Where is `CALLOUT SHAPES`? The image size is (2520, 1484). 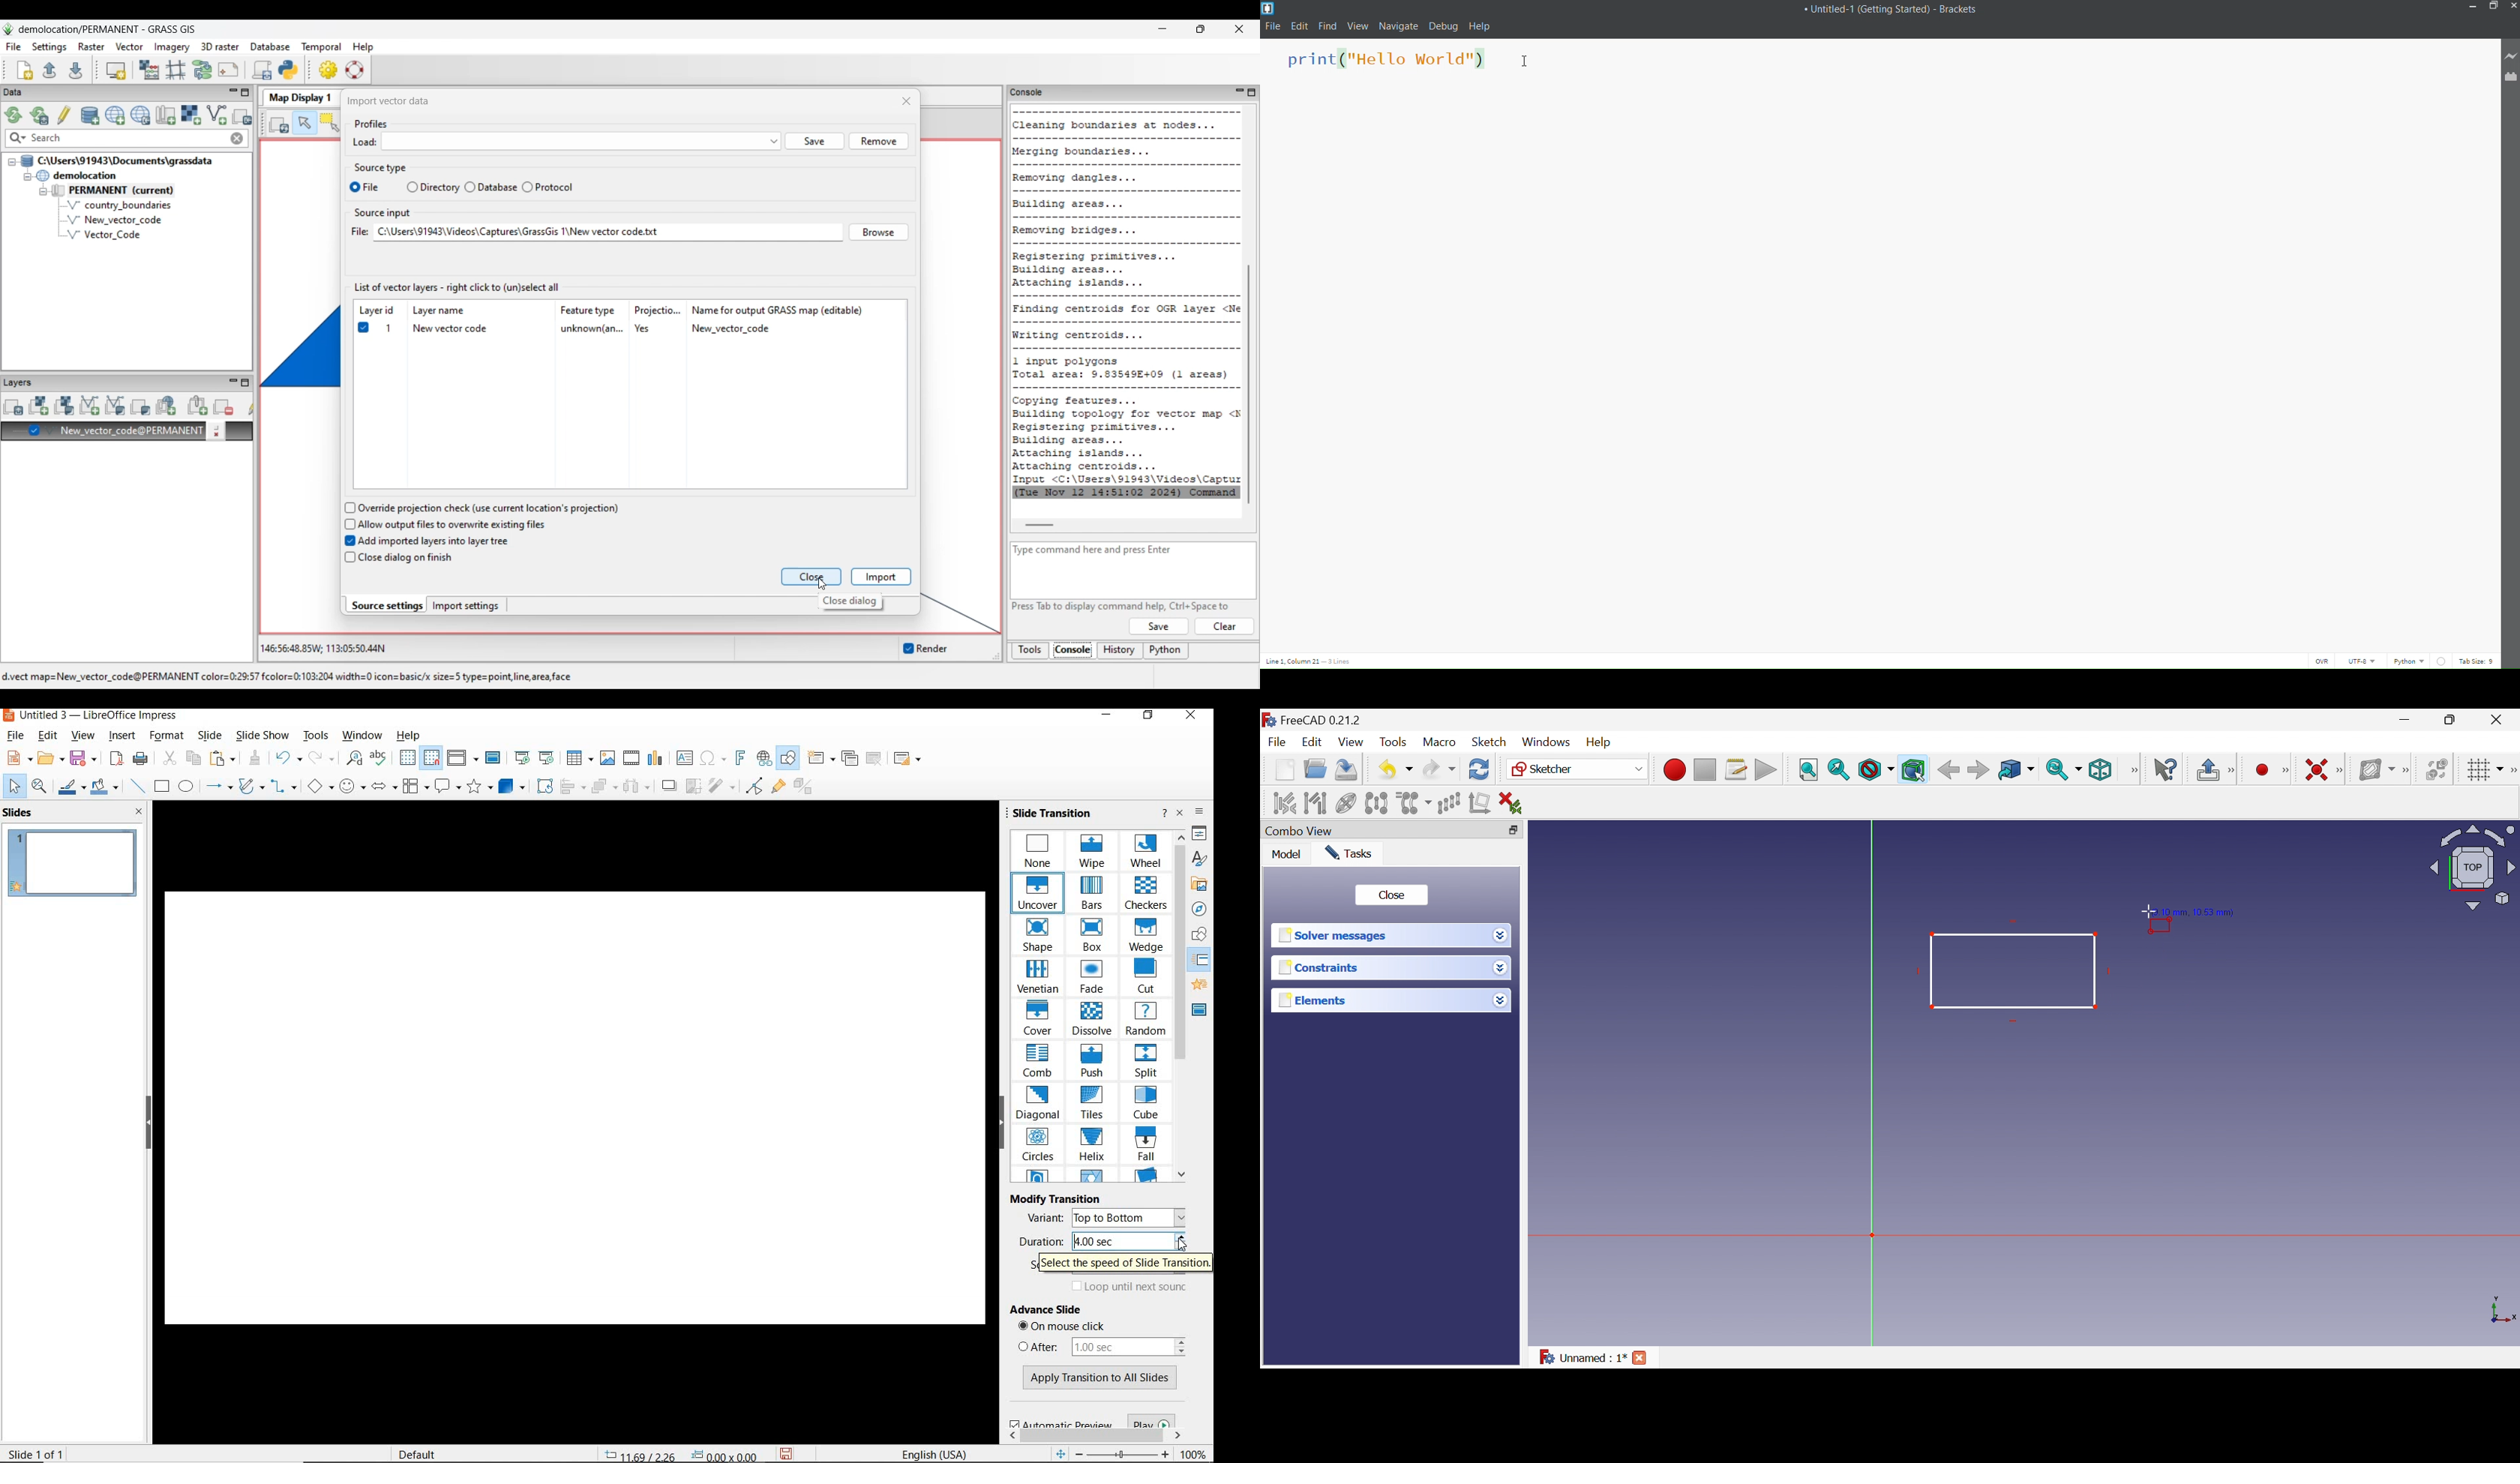
CALLOUT SHAPES is located at coordinates (447, 787).